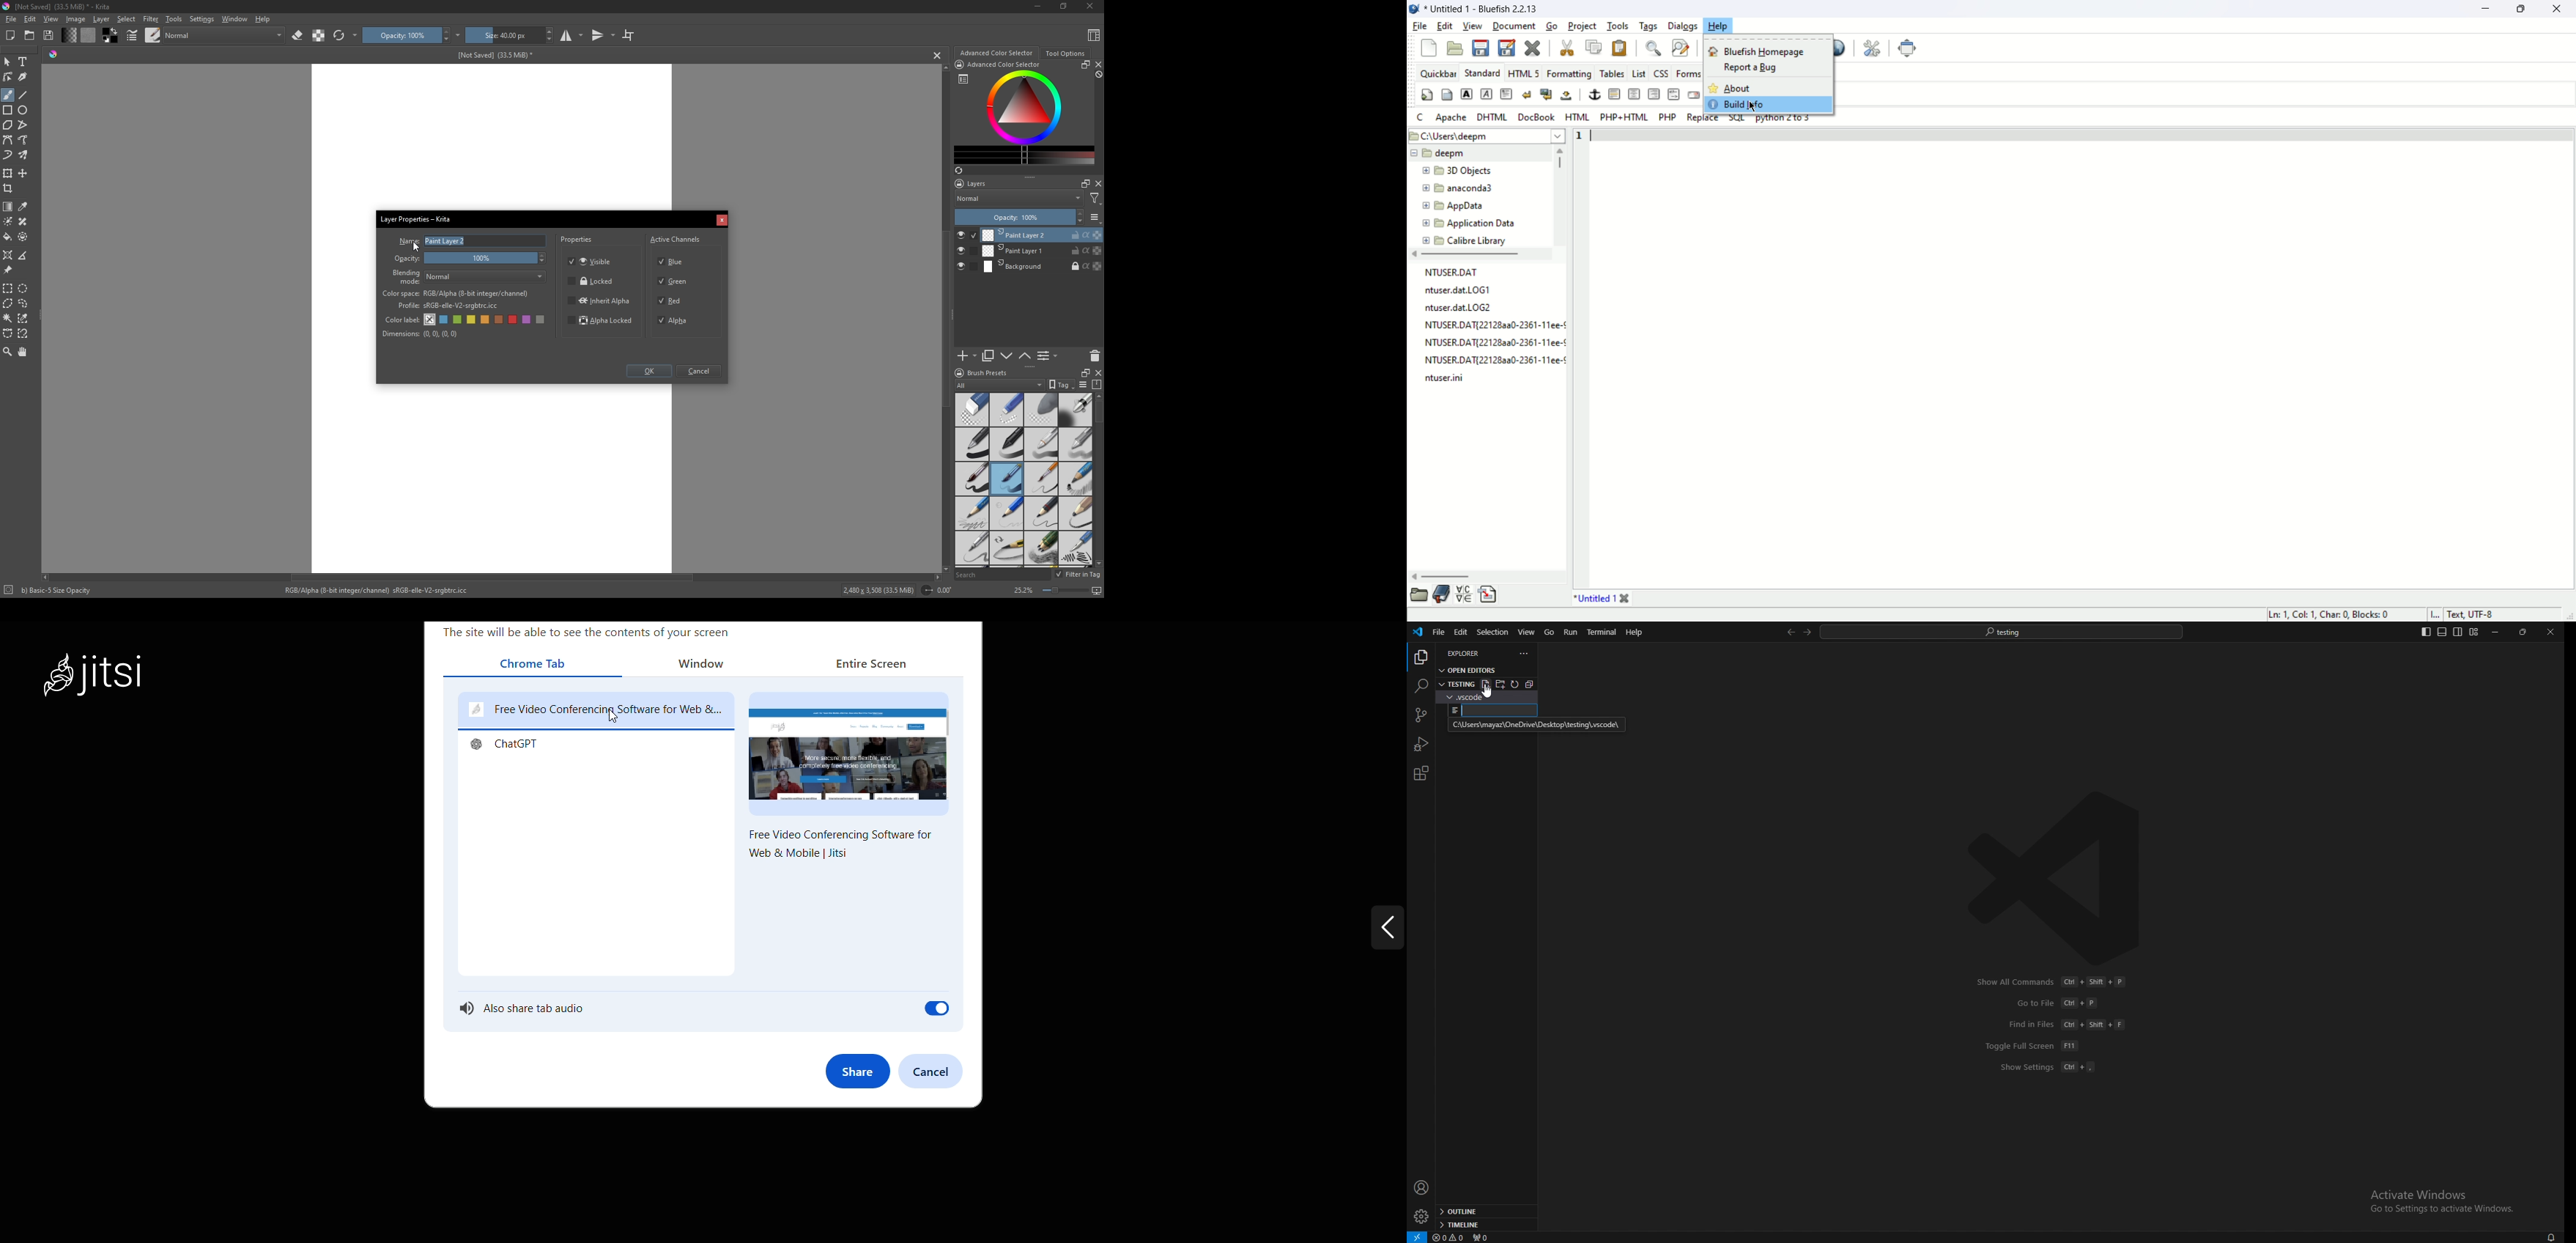 This screenshot has height=1260, width=2576. What do you see at coordinates (1026, 108) in the screenshot?
I see `colors display` at bounding box center [1026, 108].